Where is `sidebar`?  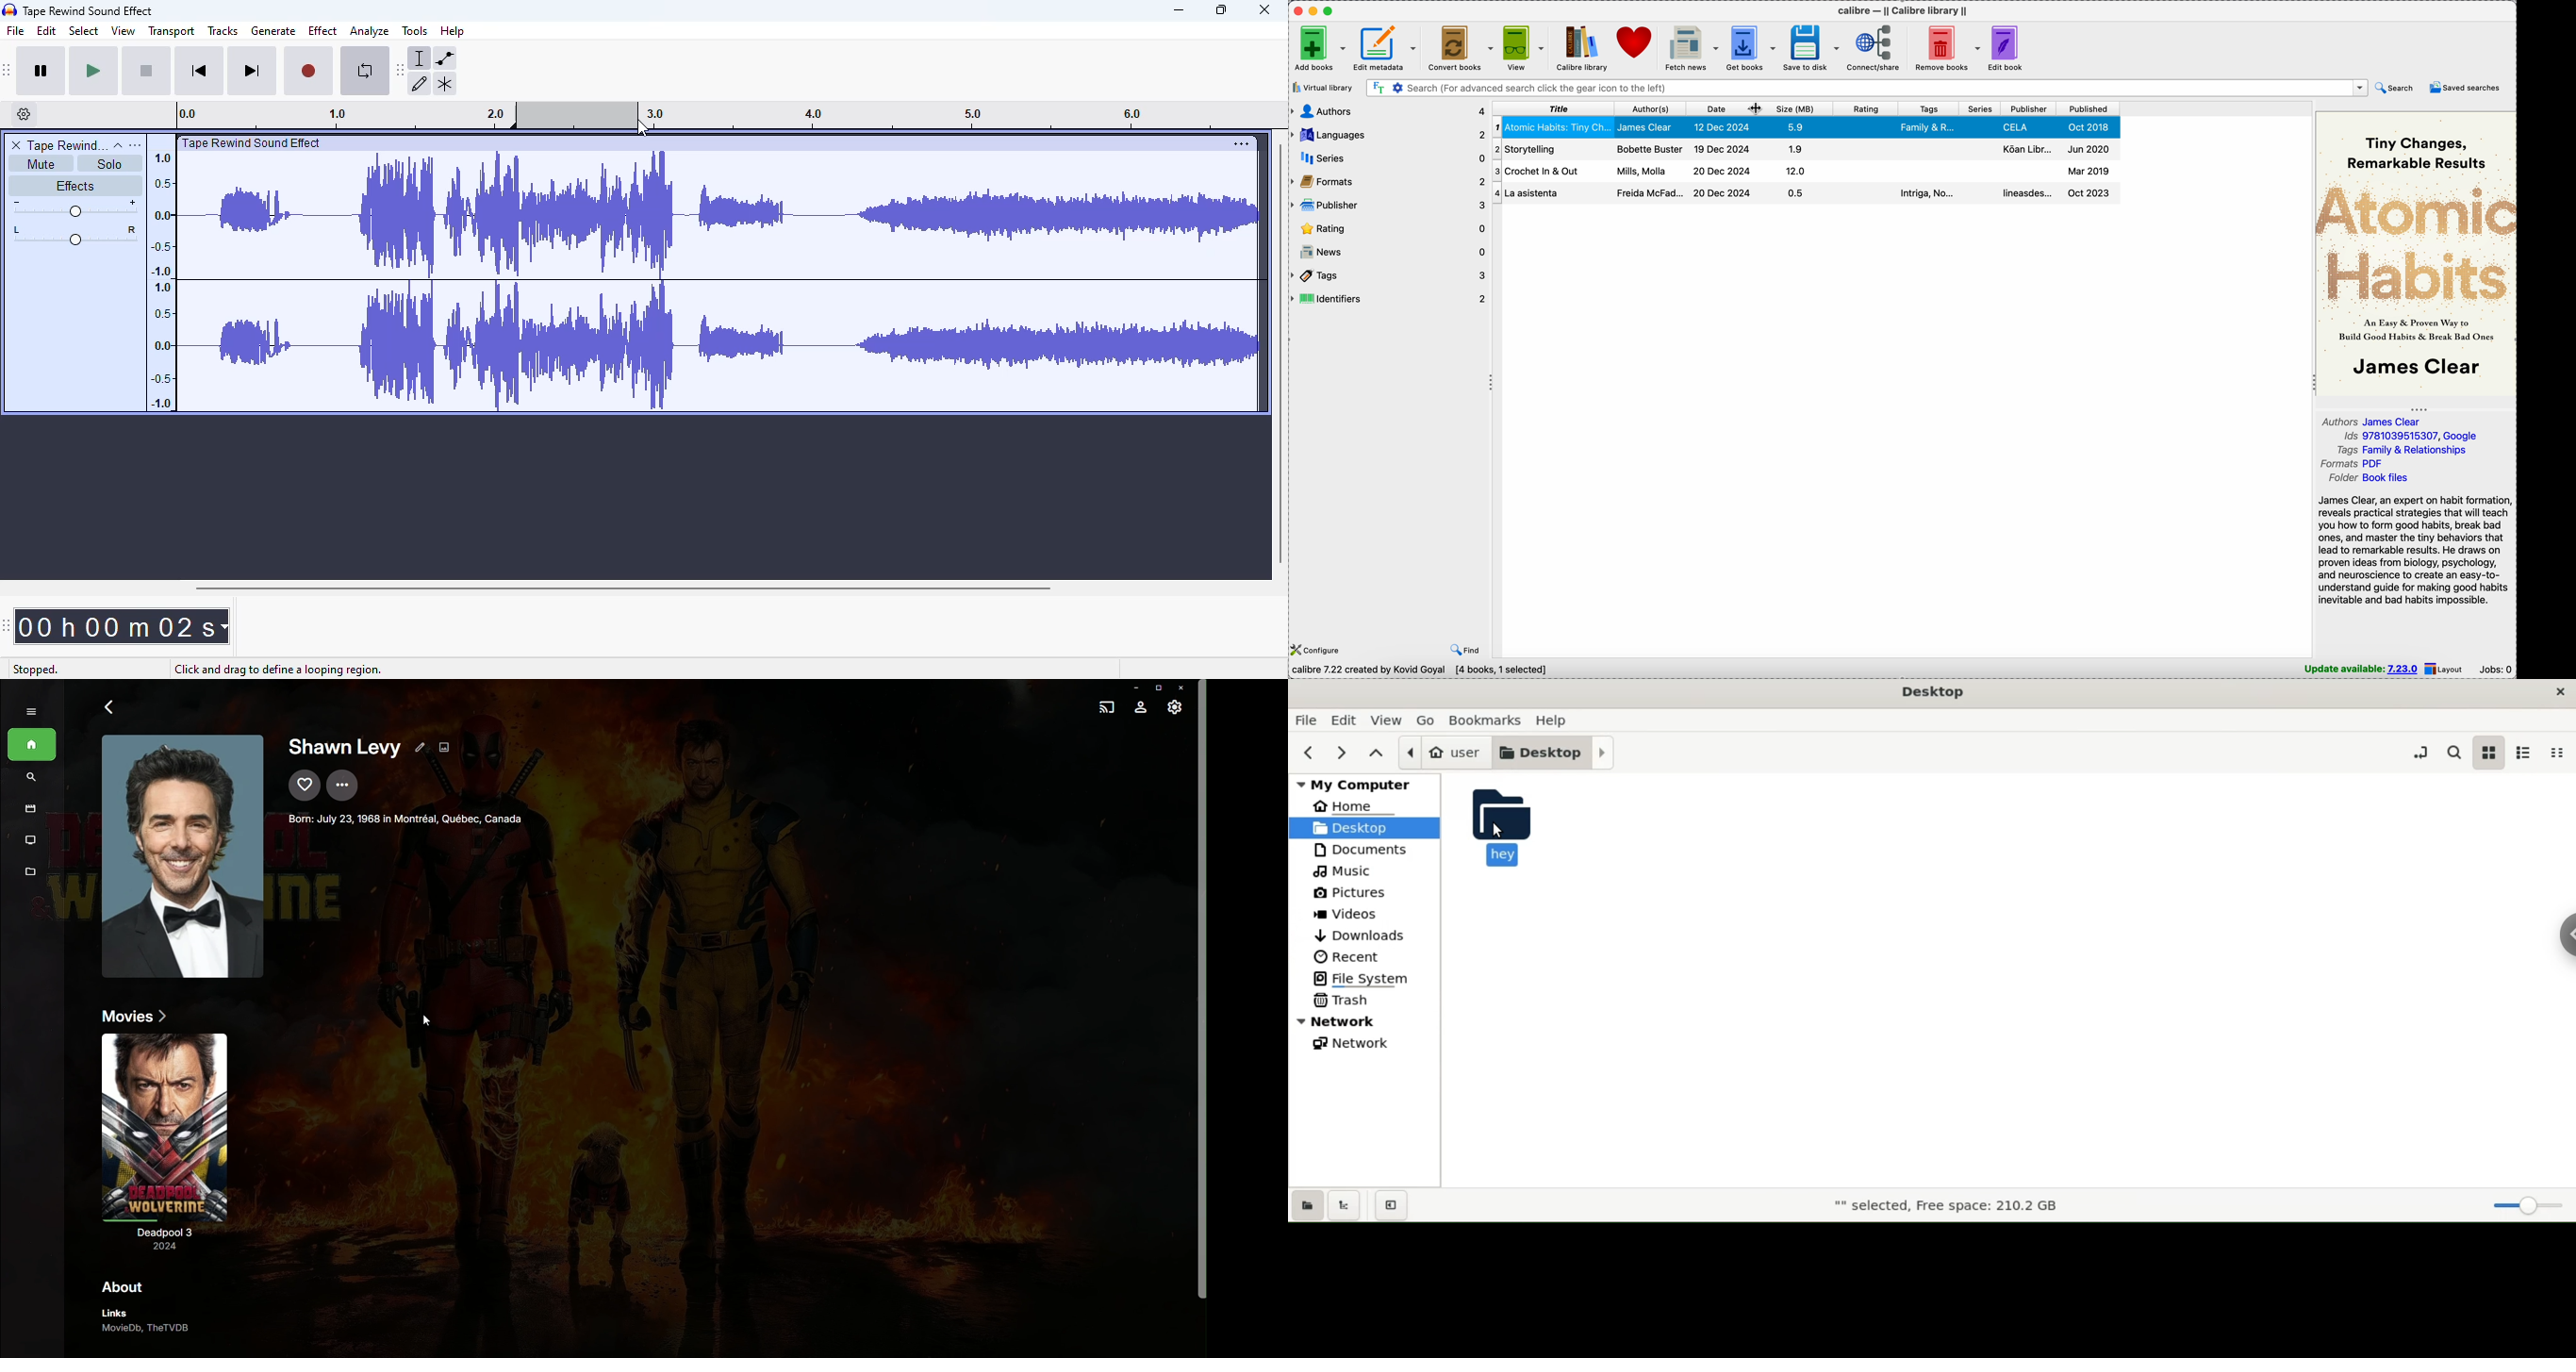 sidebar is located at coordinates (2566, 933).